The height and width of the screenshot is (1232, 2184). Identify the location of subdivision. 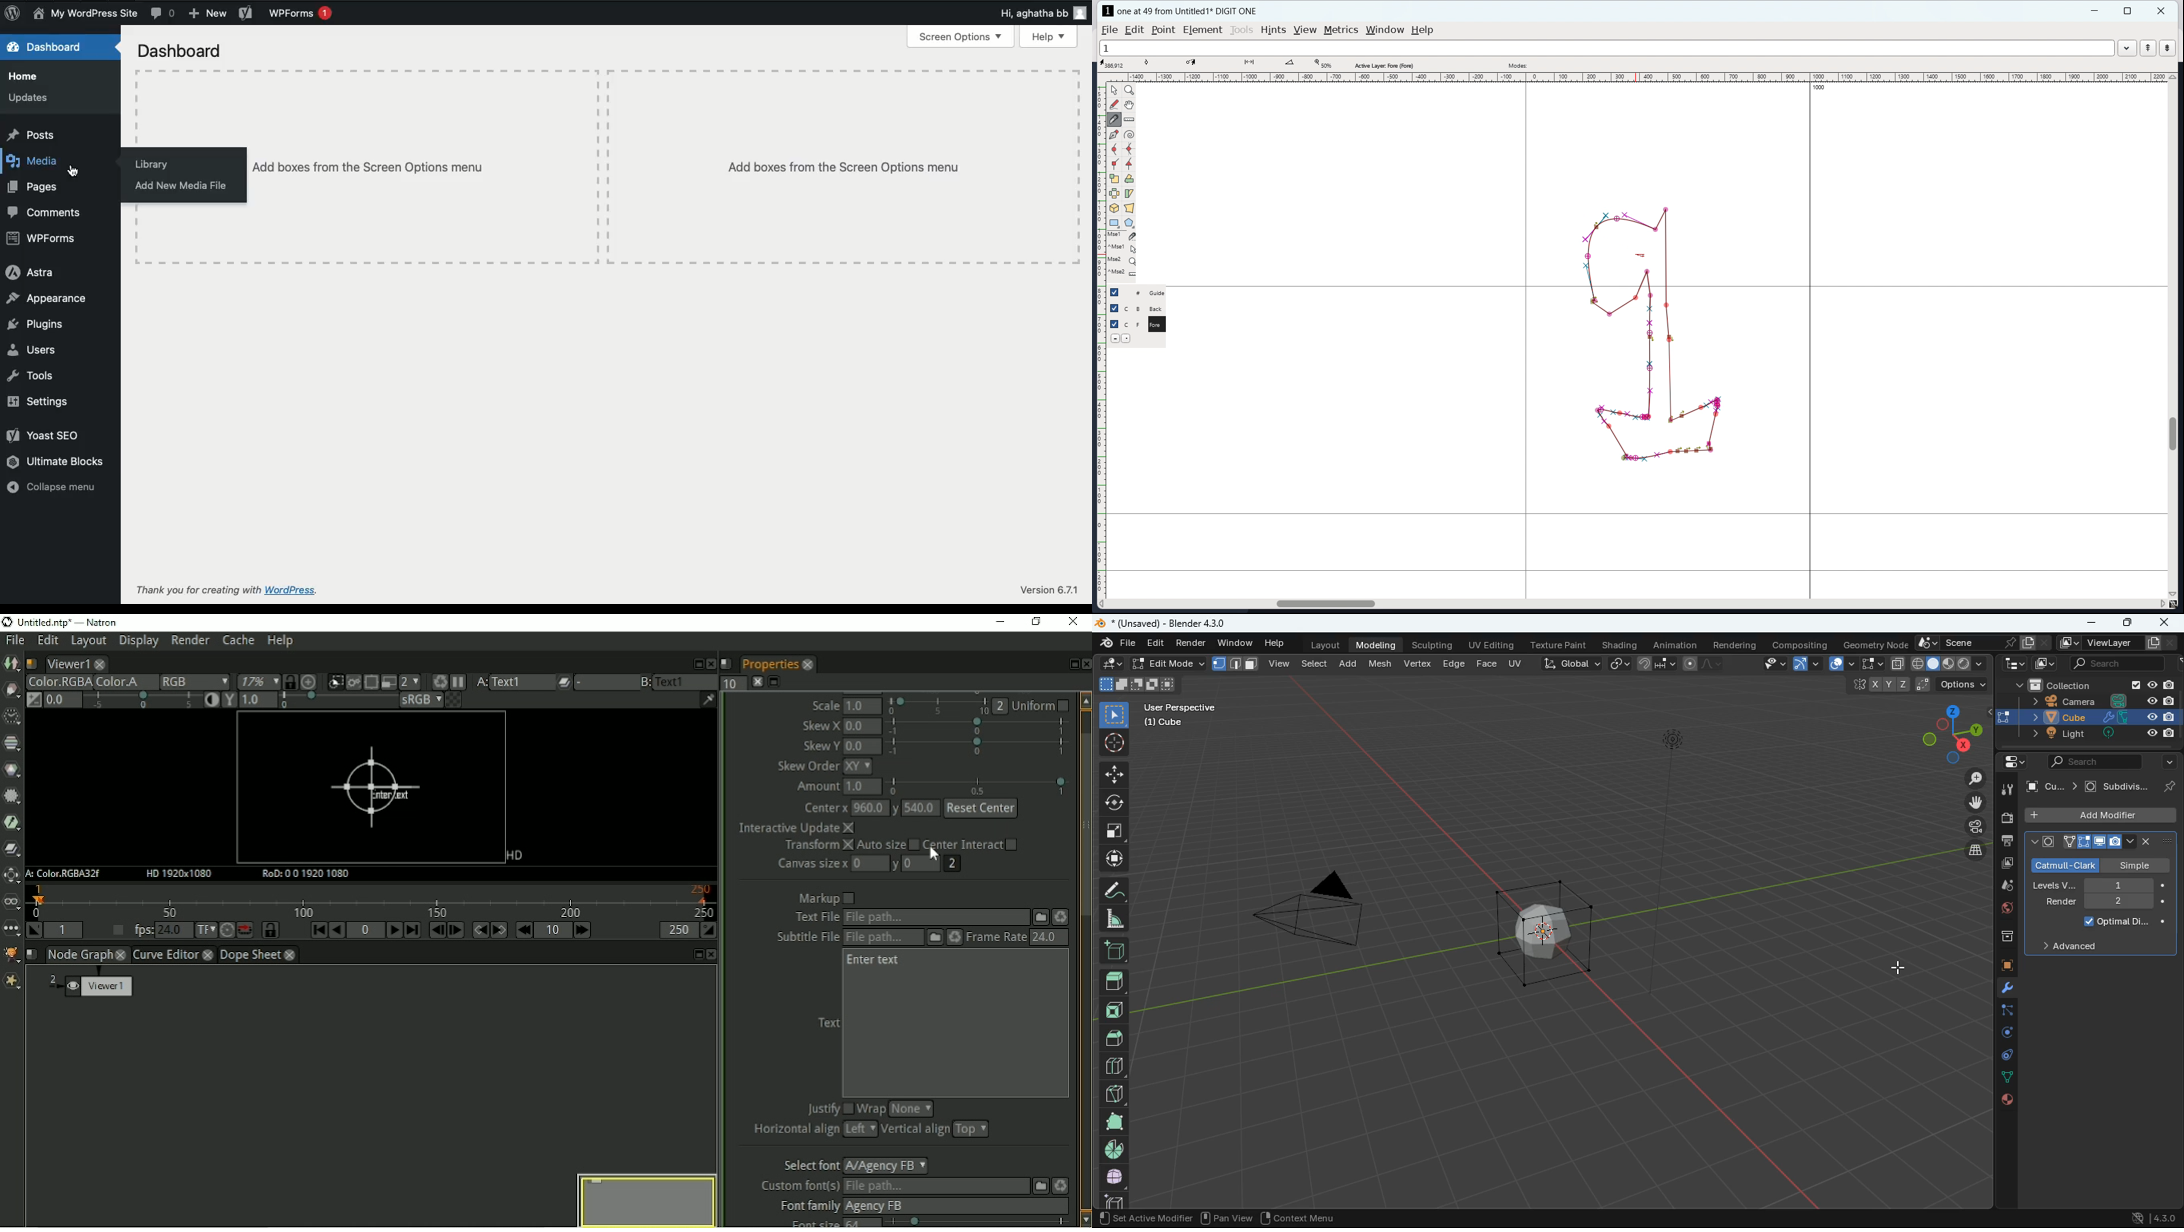
(1548, 931).